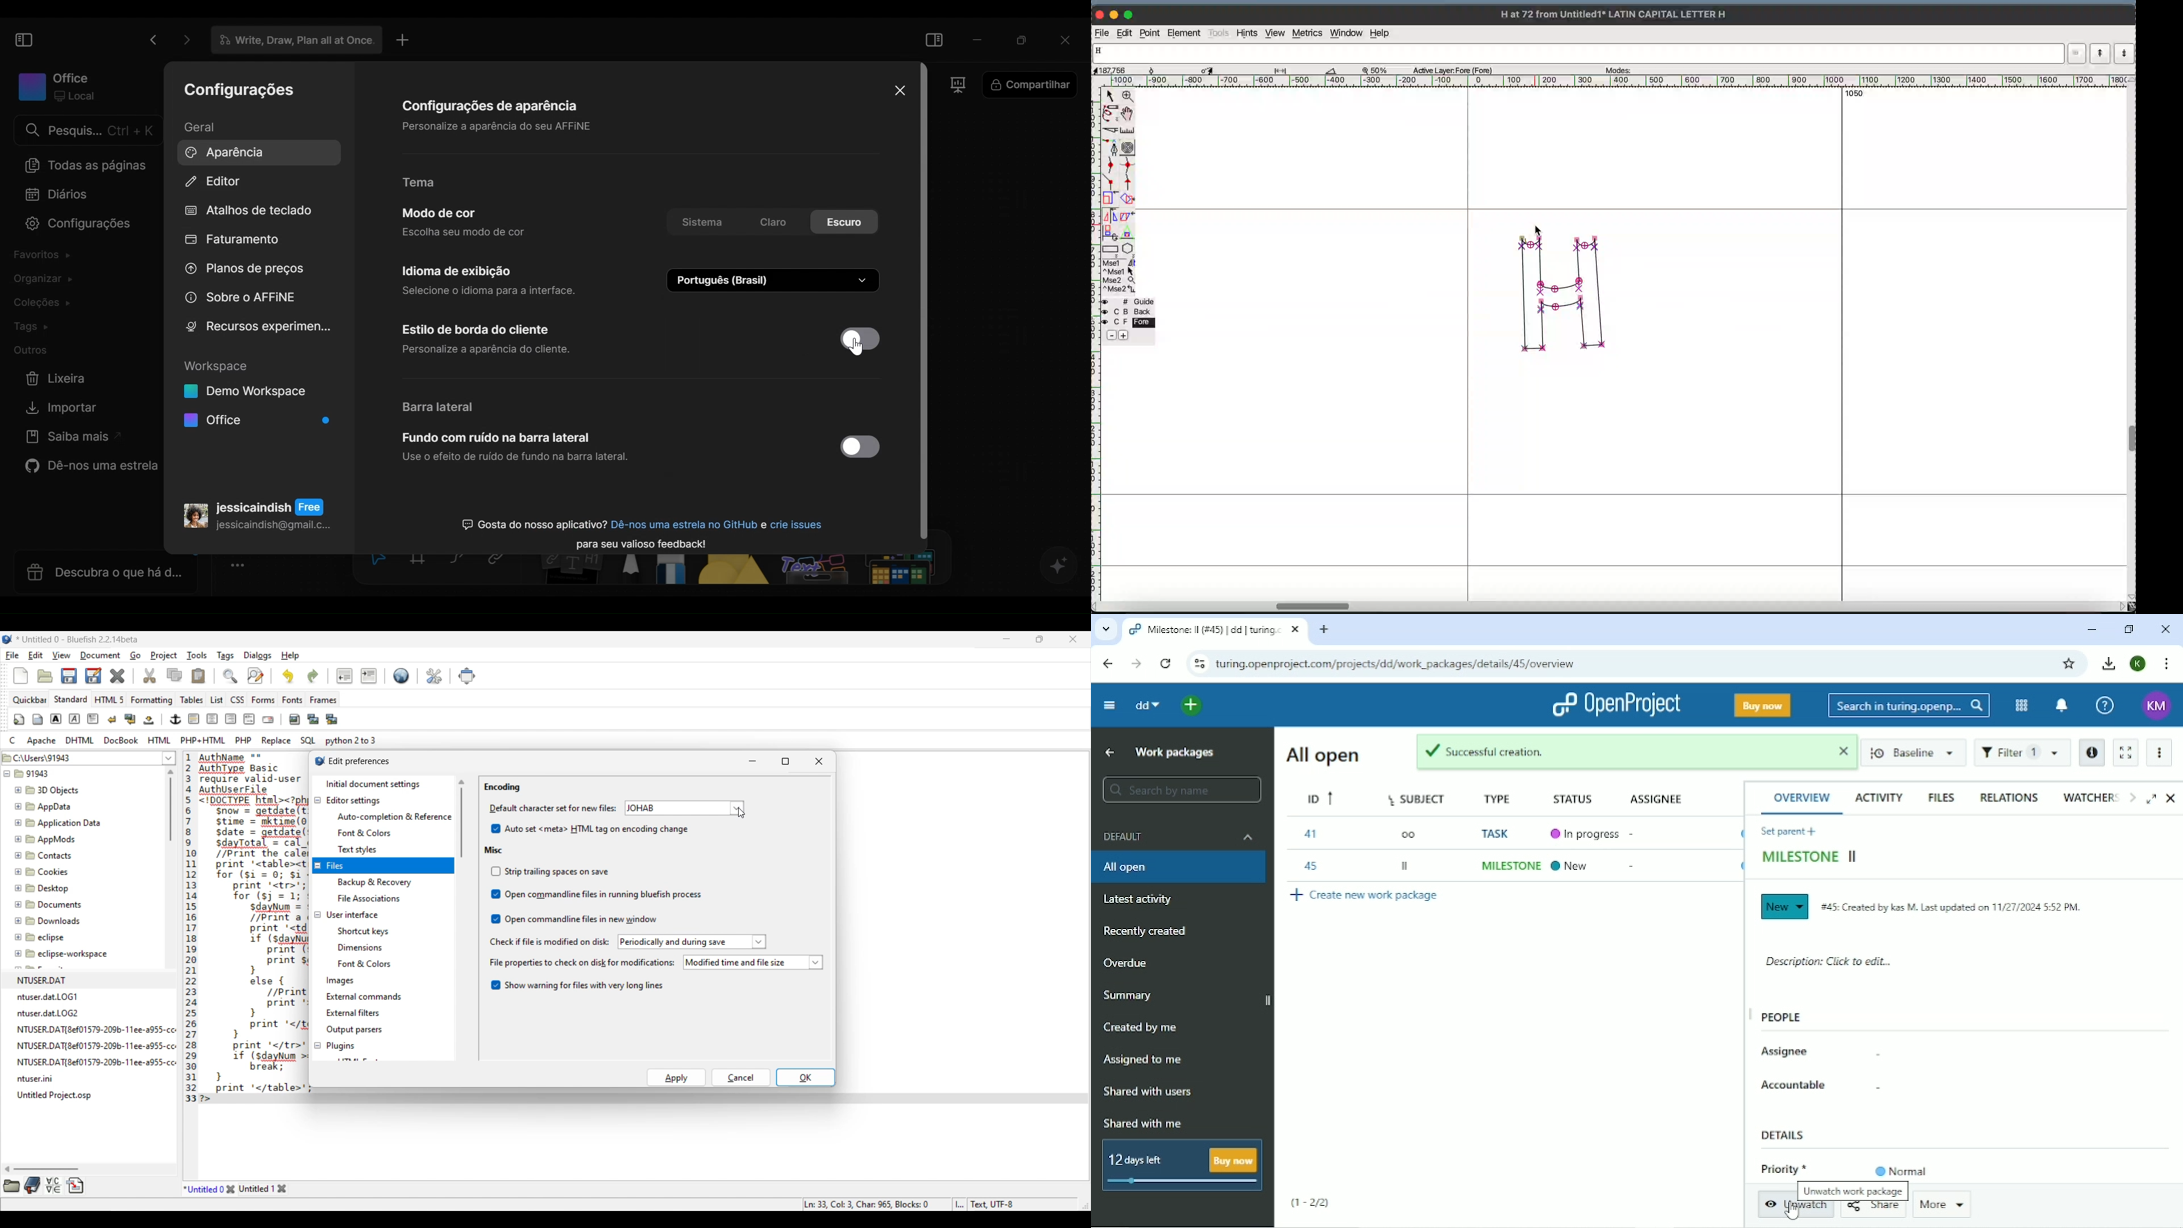 The image size is (2184, 1232). What do you see at coordinates (928, 304) in the screenshot?
I see `scroll` at bounding box center [928, 304].